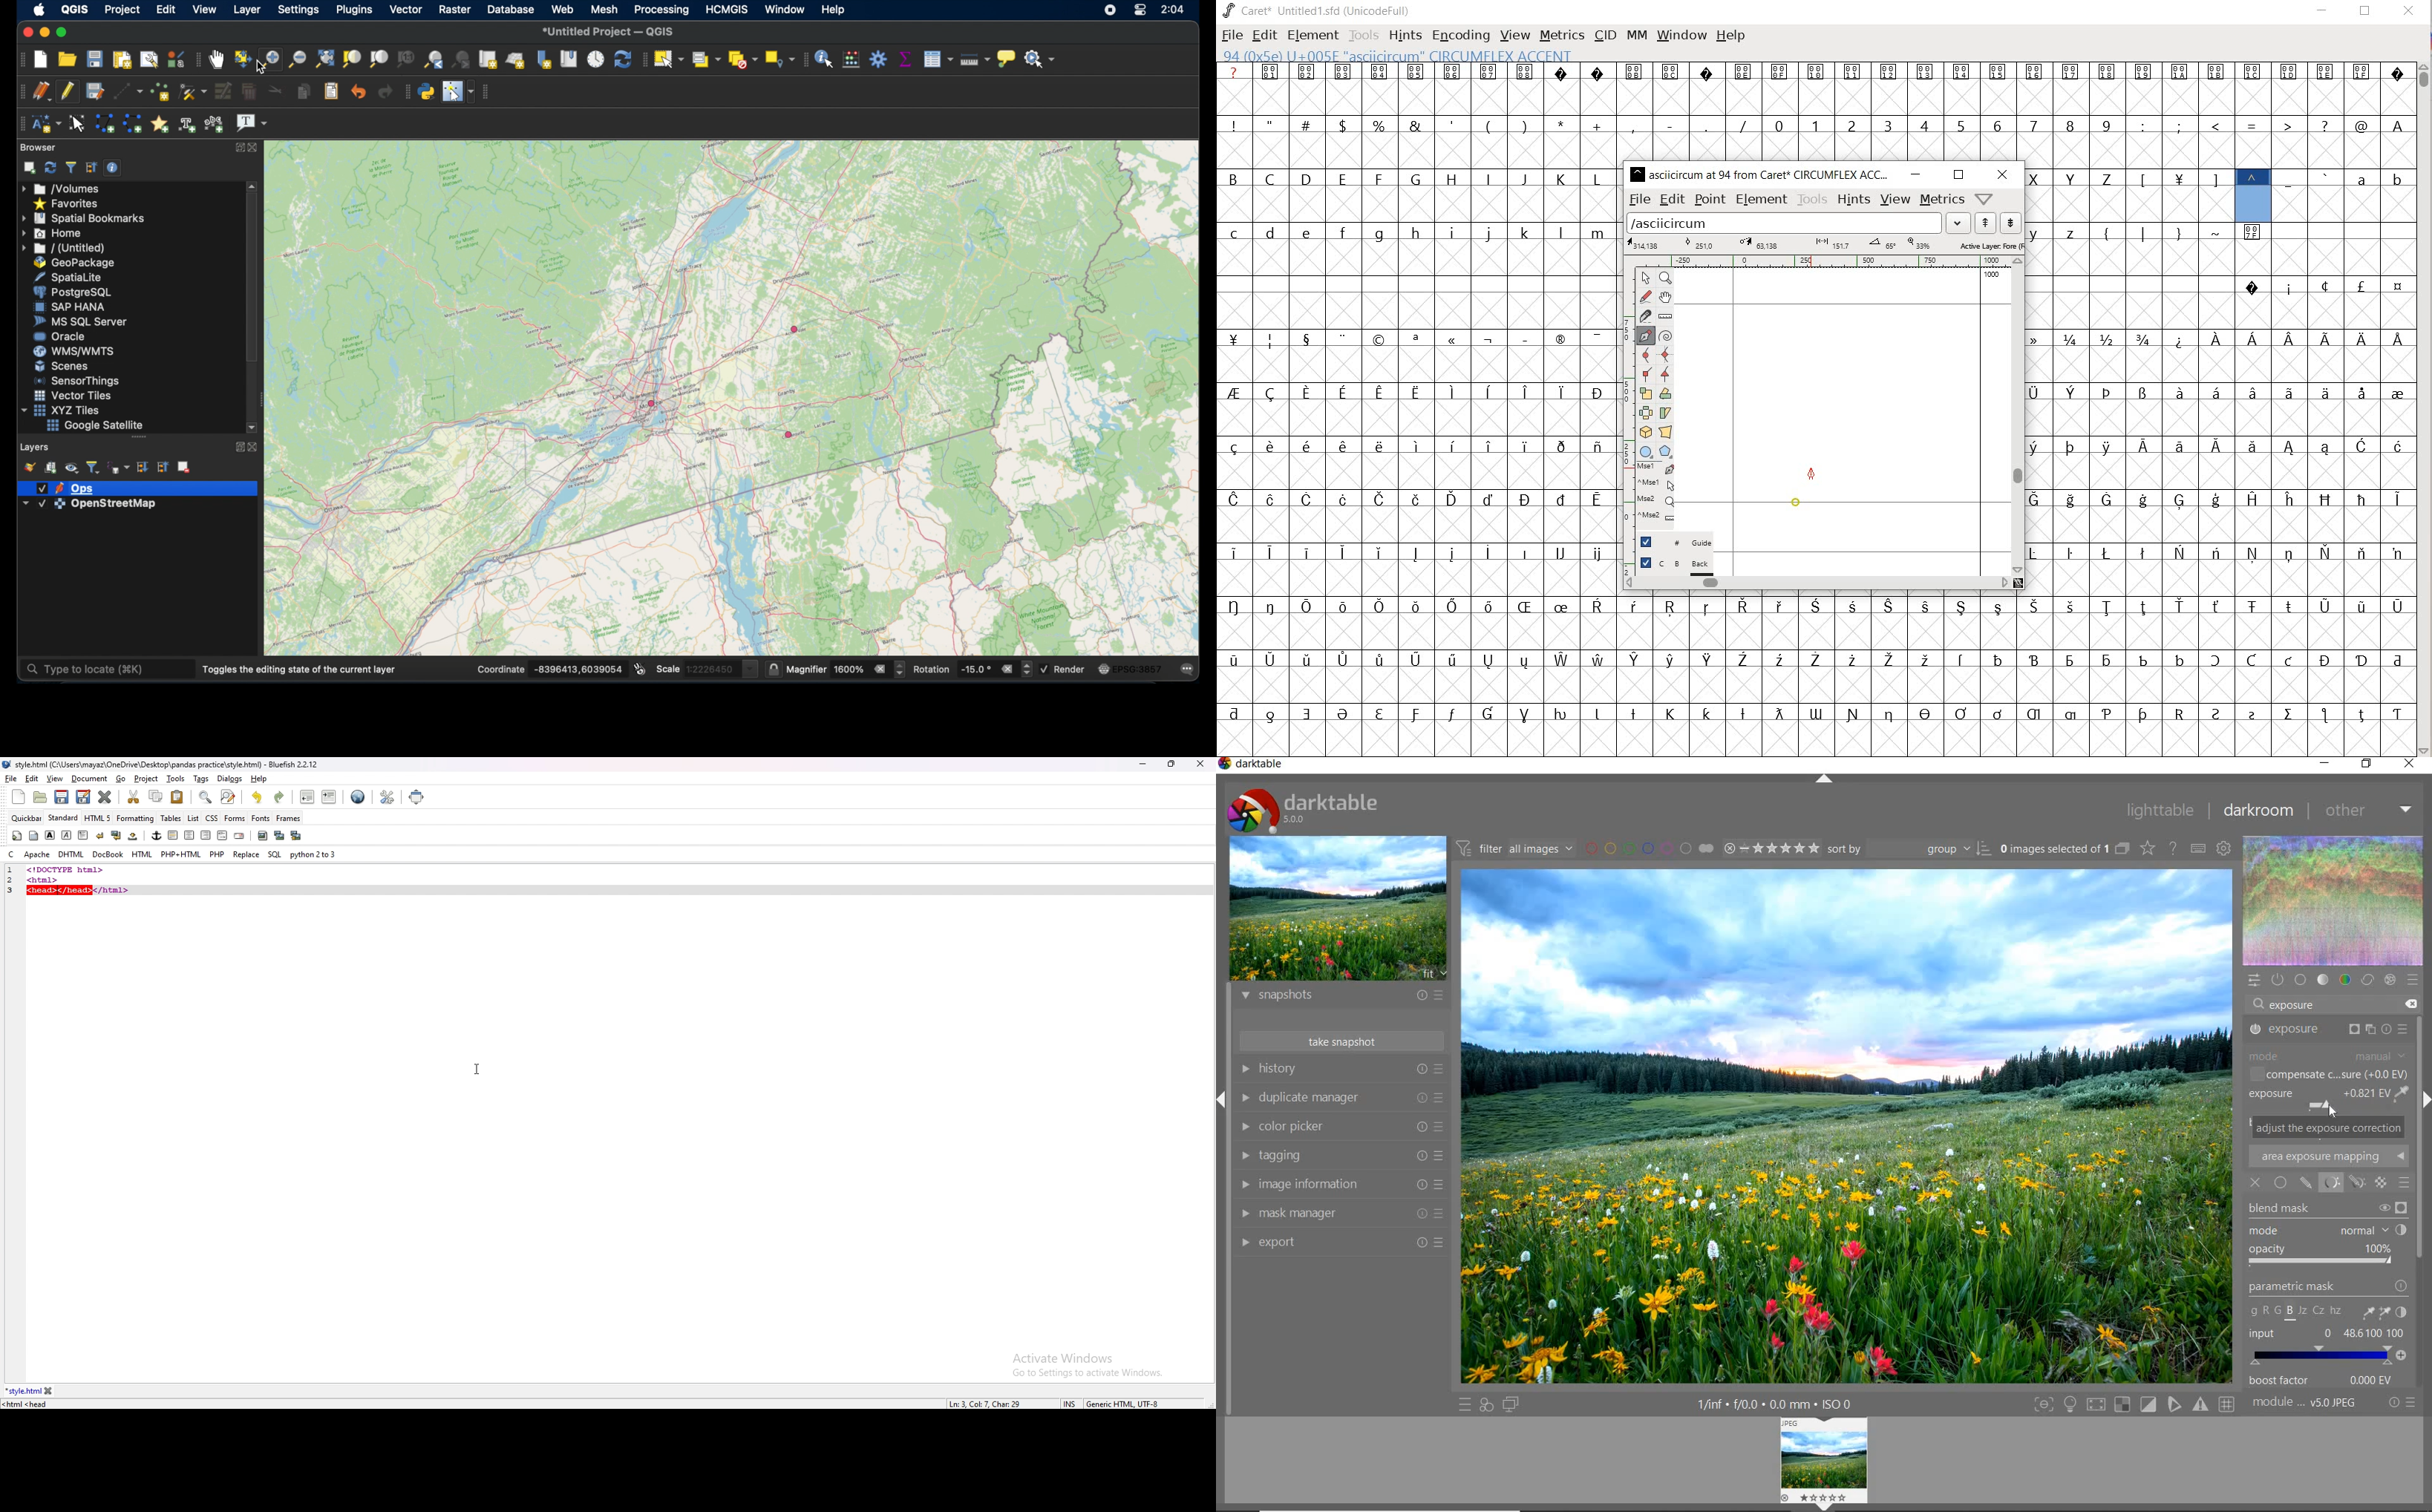 The width and height of the screenshot is (2436, 1512). I want to click on break and clear, so click(115, 836).